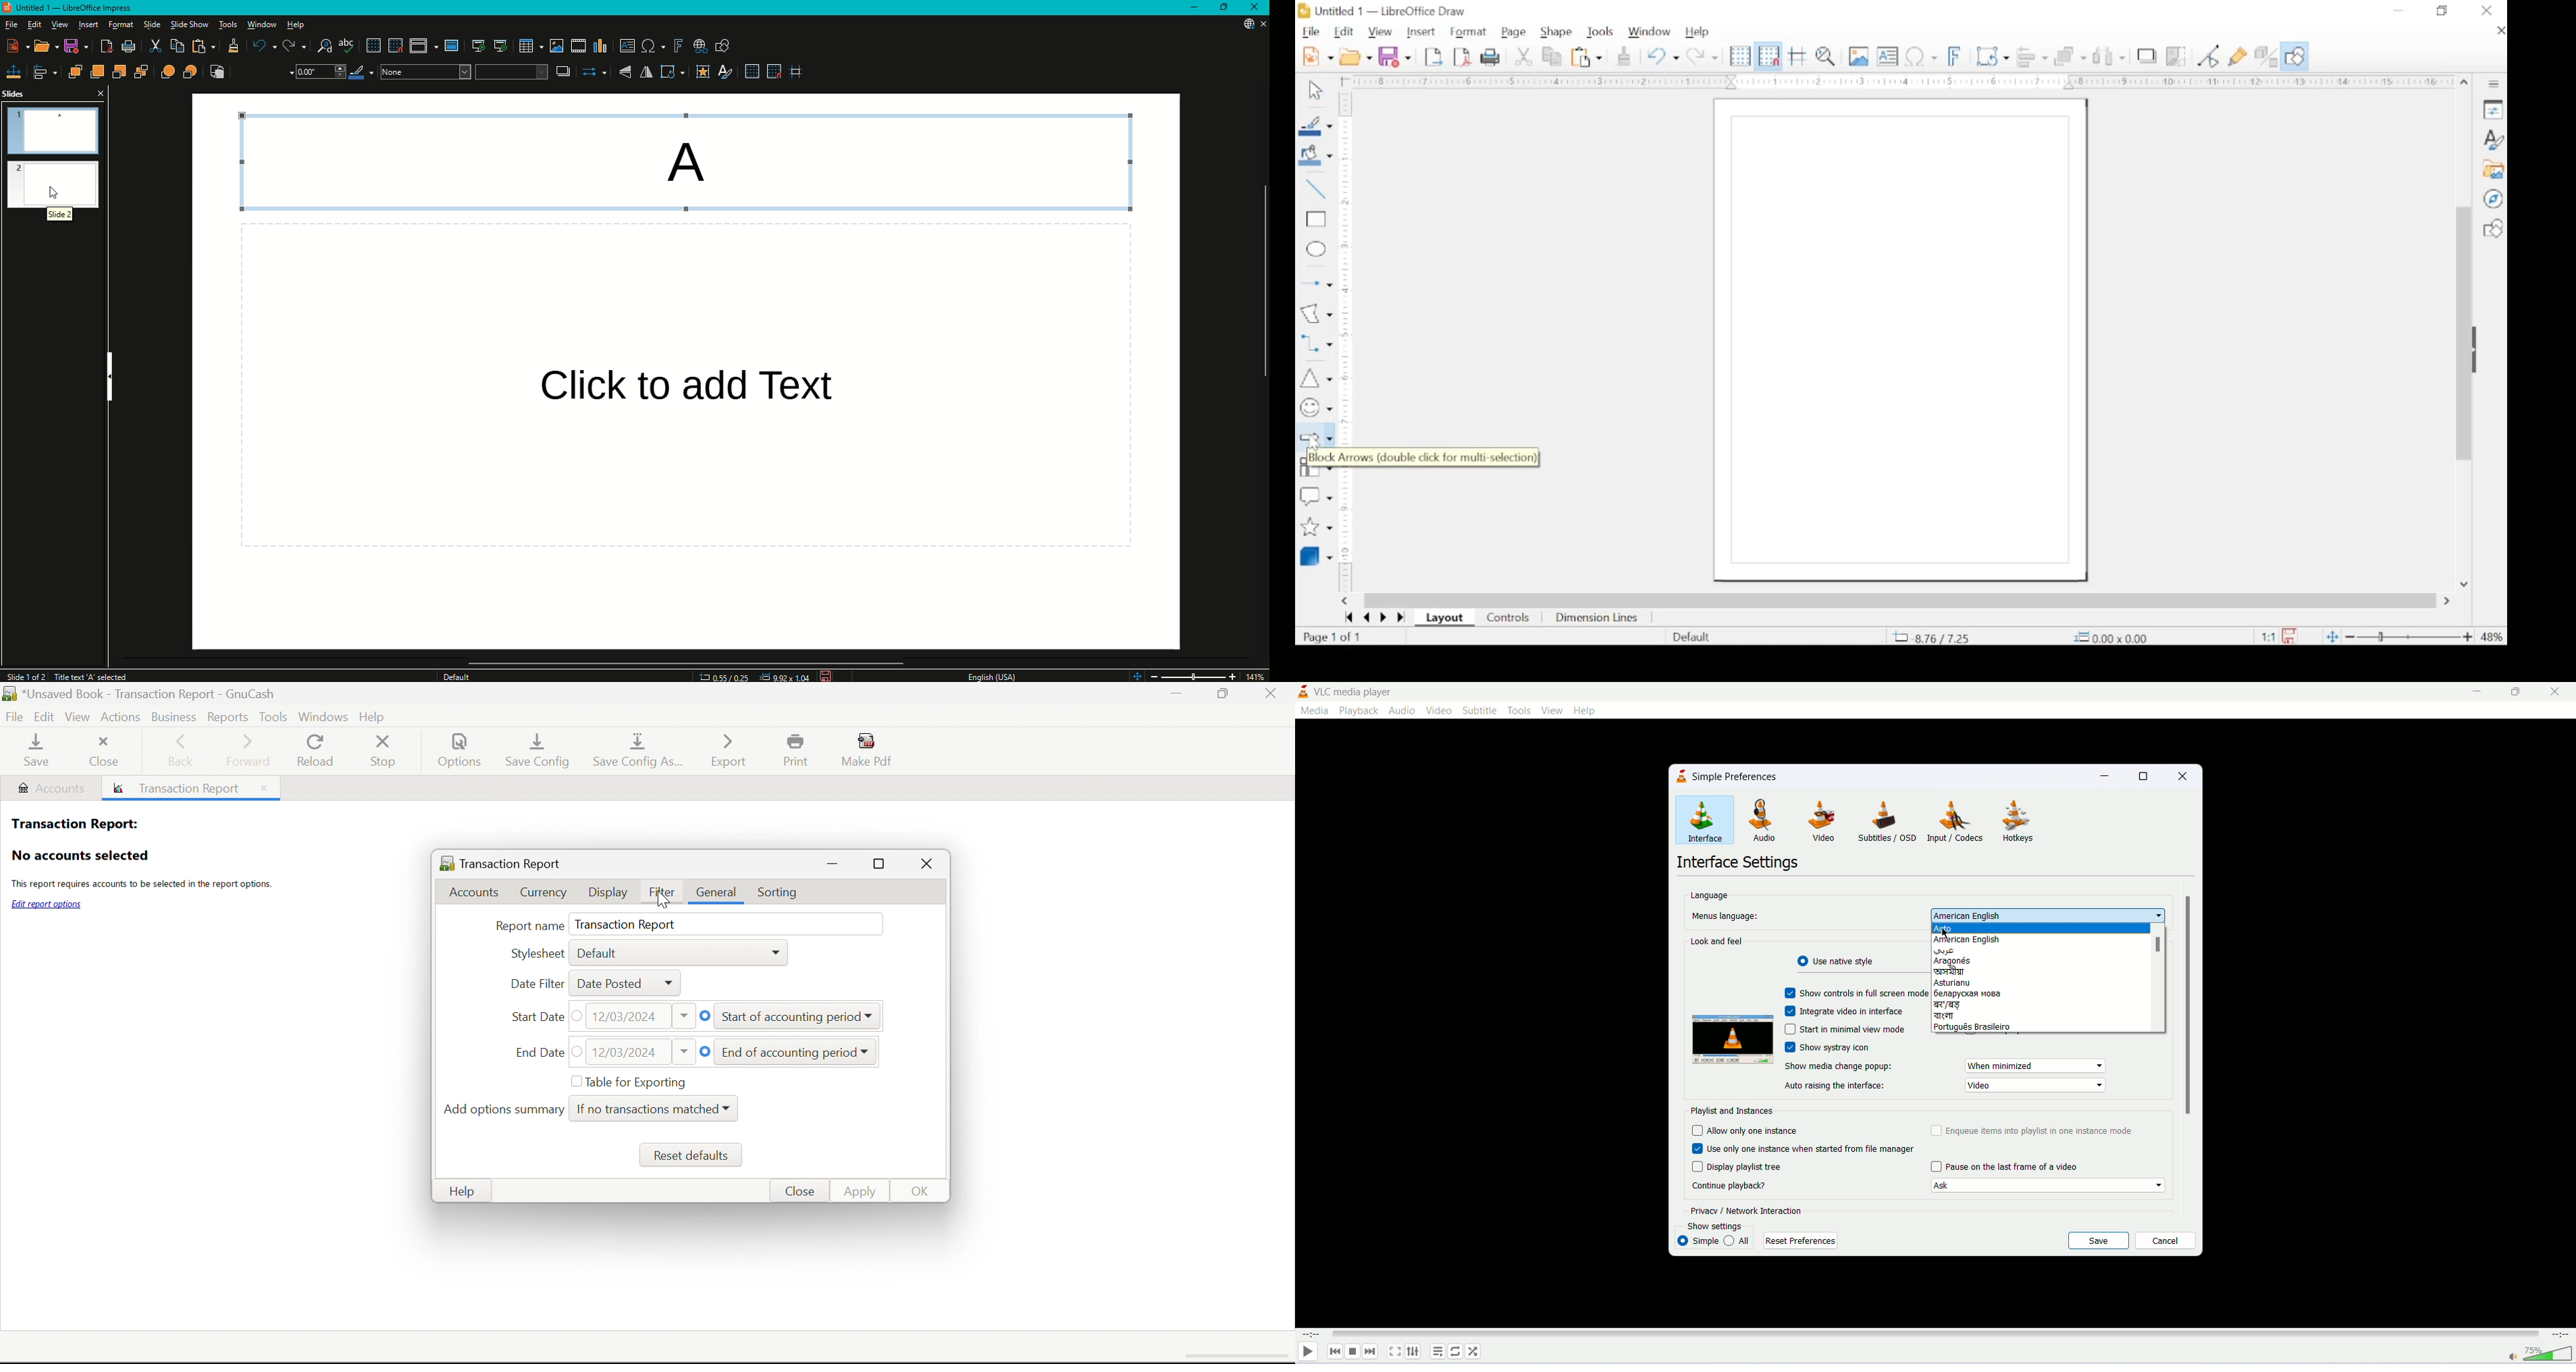  I want to click on basic shape, so click(2492, 228).